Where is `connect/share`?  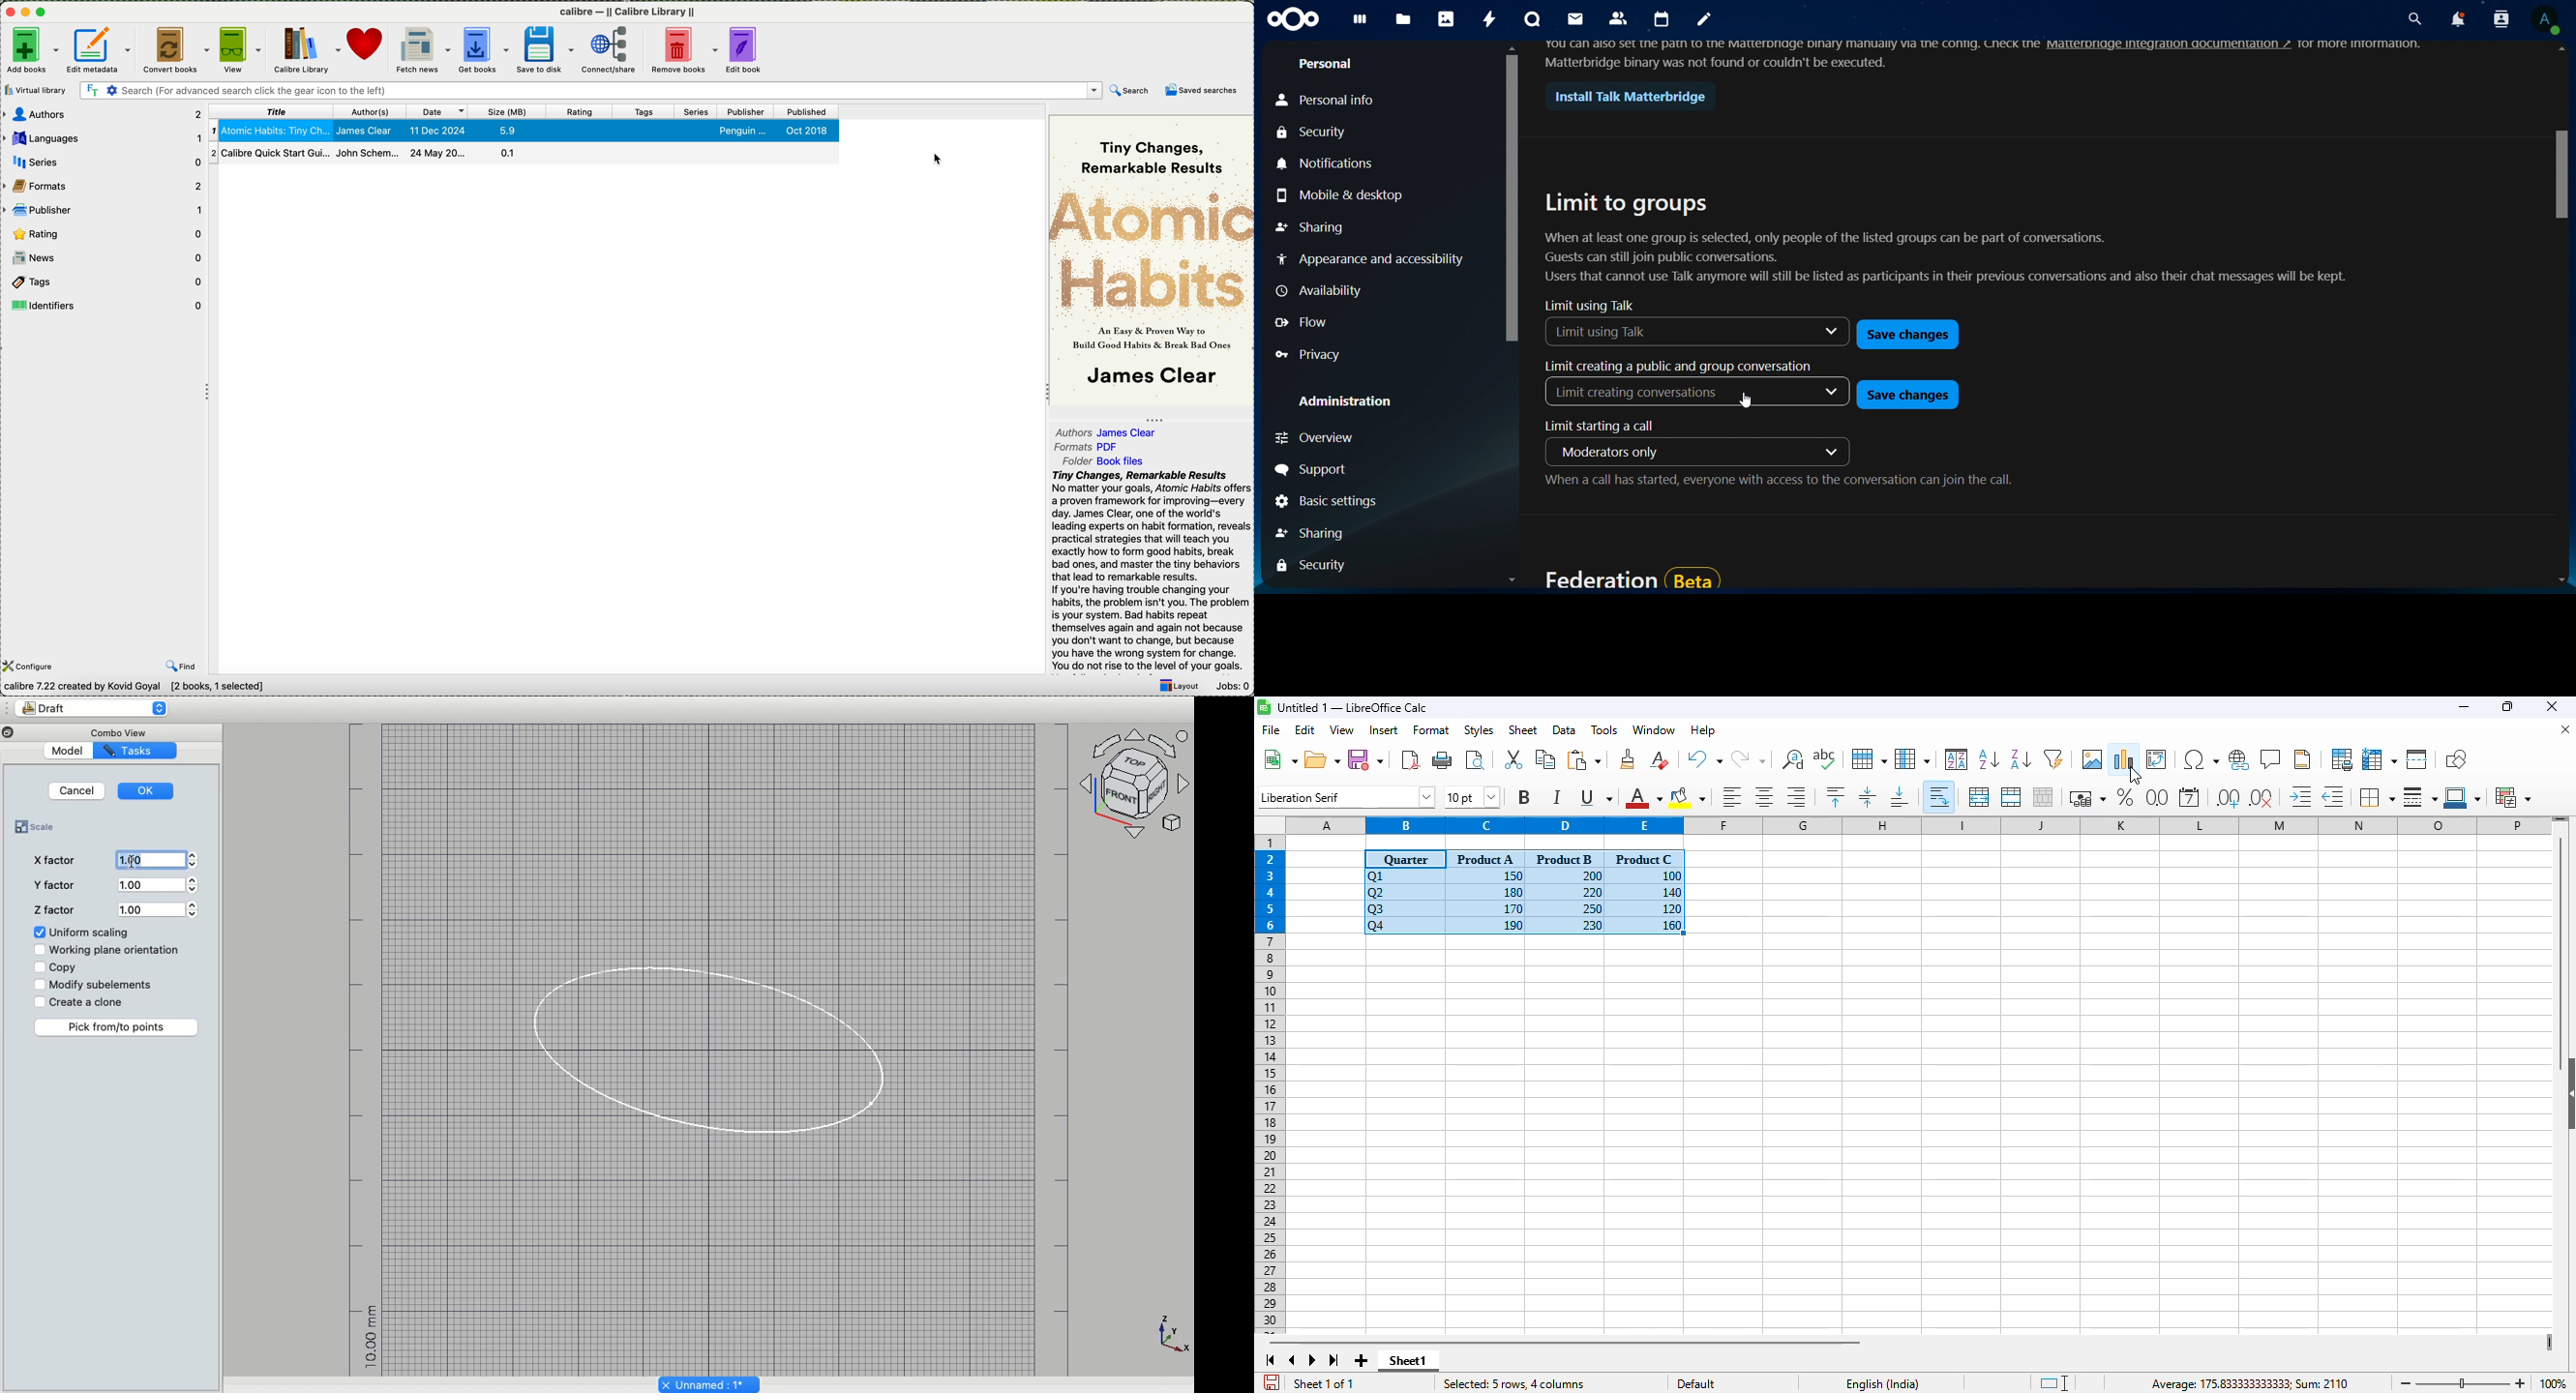
connect/share is located at coordinates (610, 50).